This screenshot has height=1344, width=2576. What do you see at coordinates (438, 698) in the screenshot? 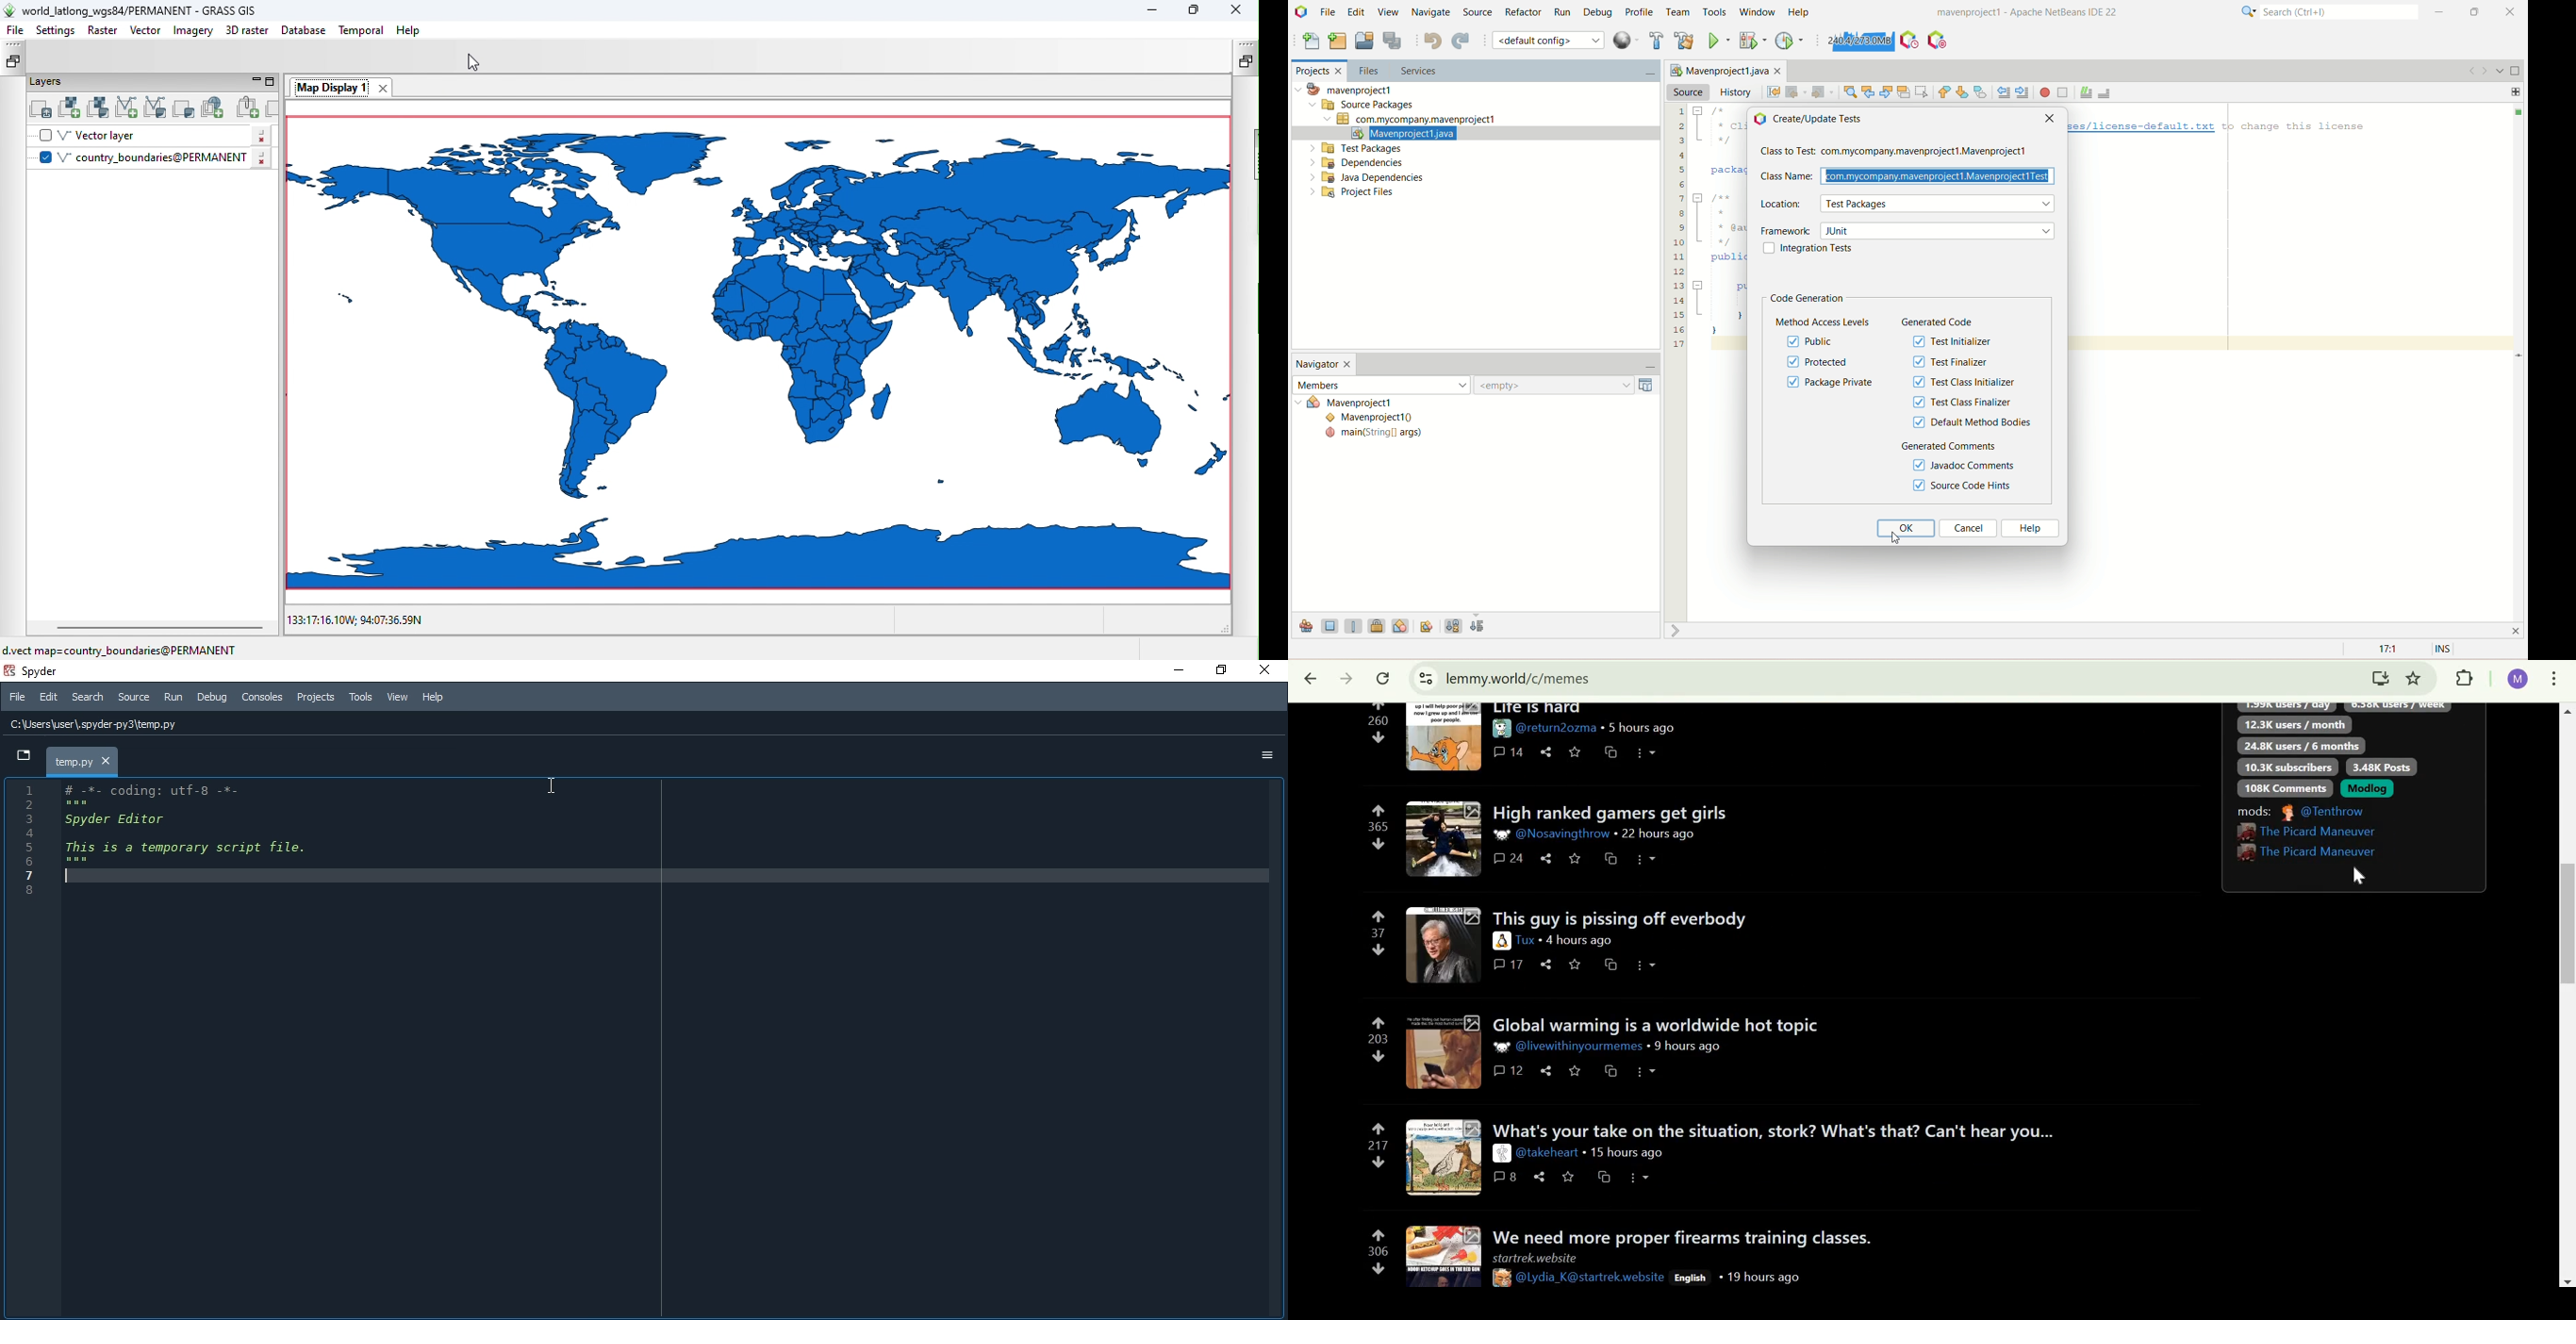
I see `Help` at bounding box center [438, 698].